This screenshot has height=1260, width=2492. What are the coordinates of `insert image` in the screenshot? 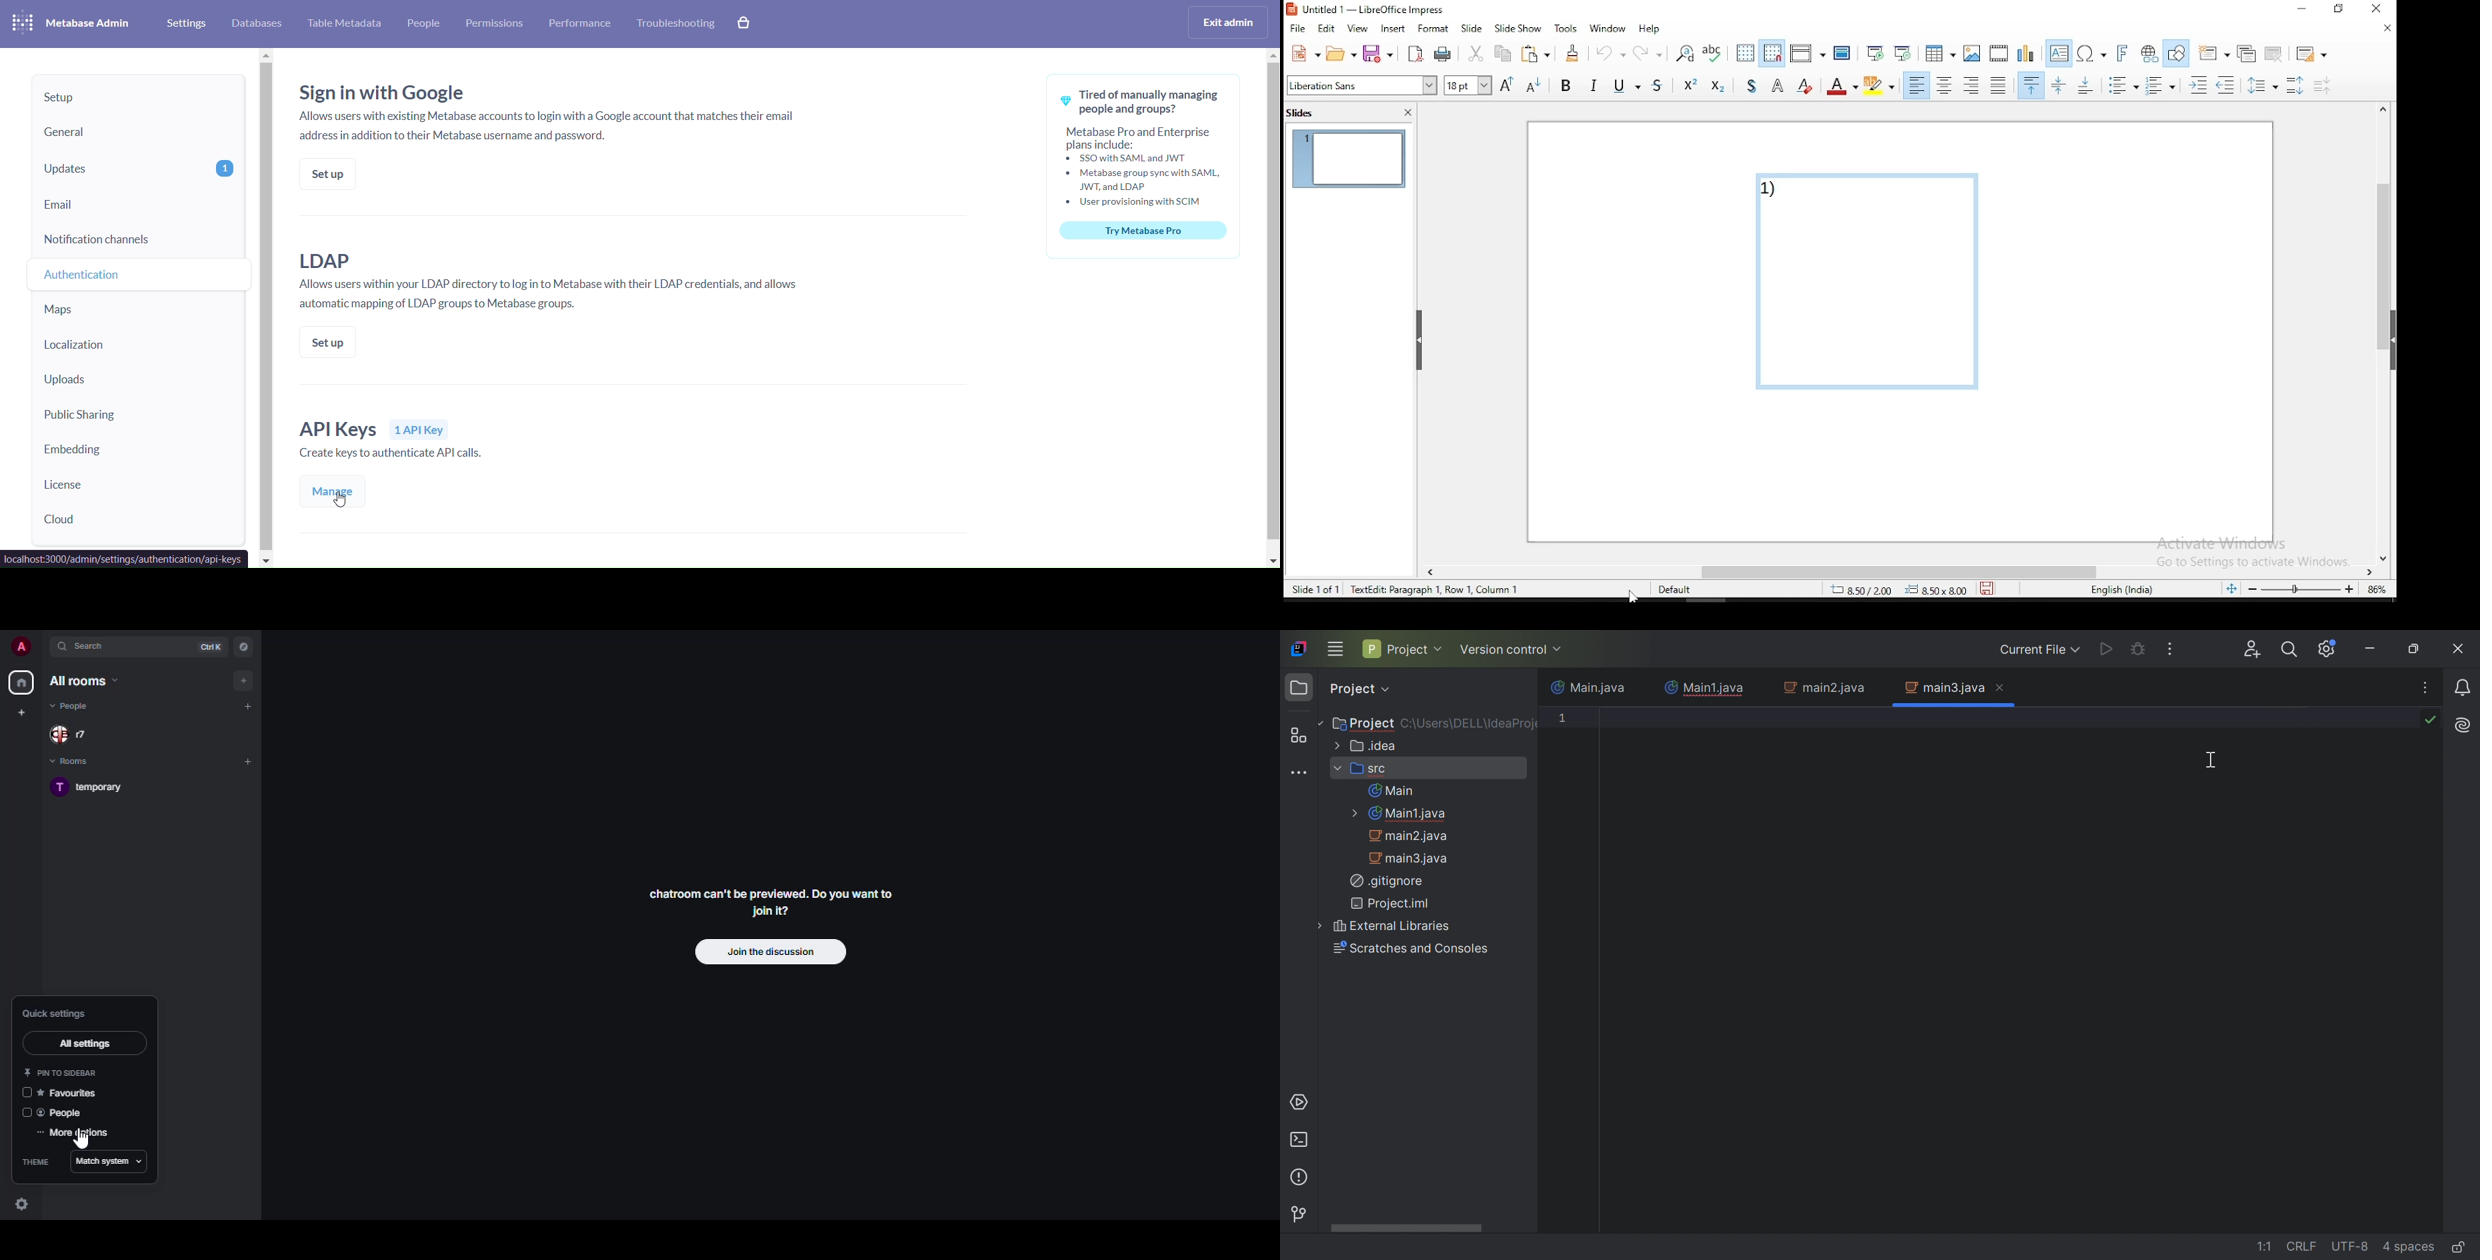 It's located at (1973, 53).